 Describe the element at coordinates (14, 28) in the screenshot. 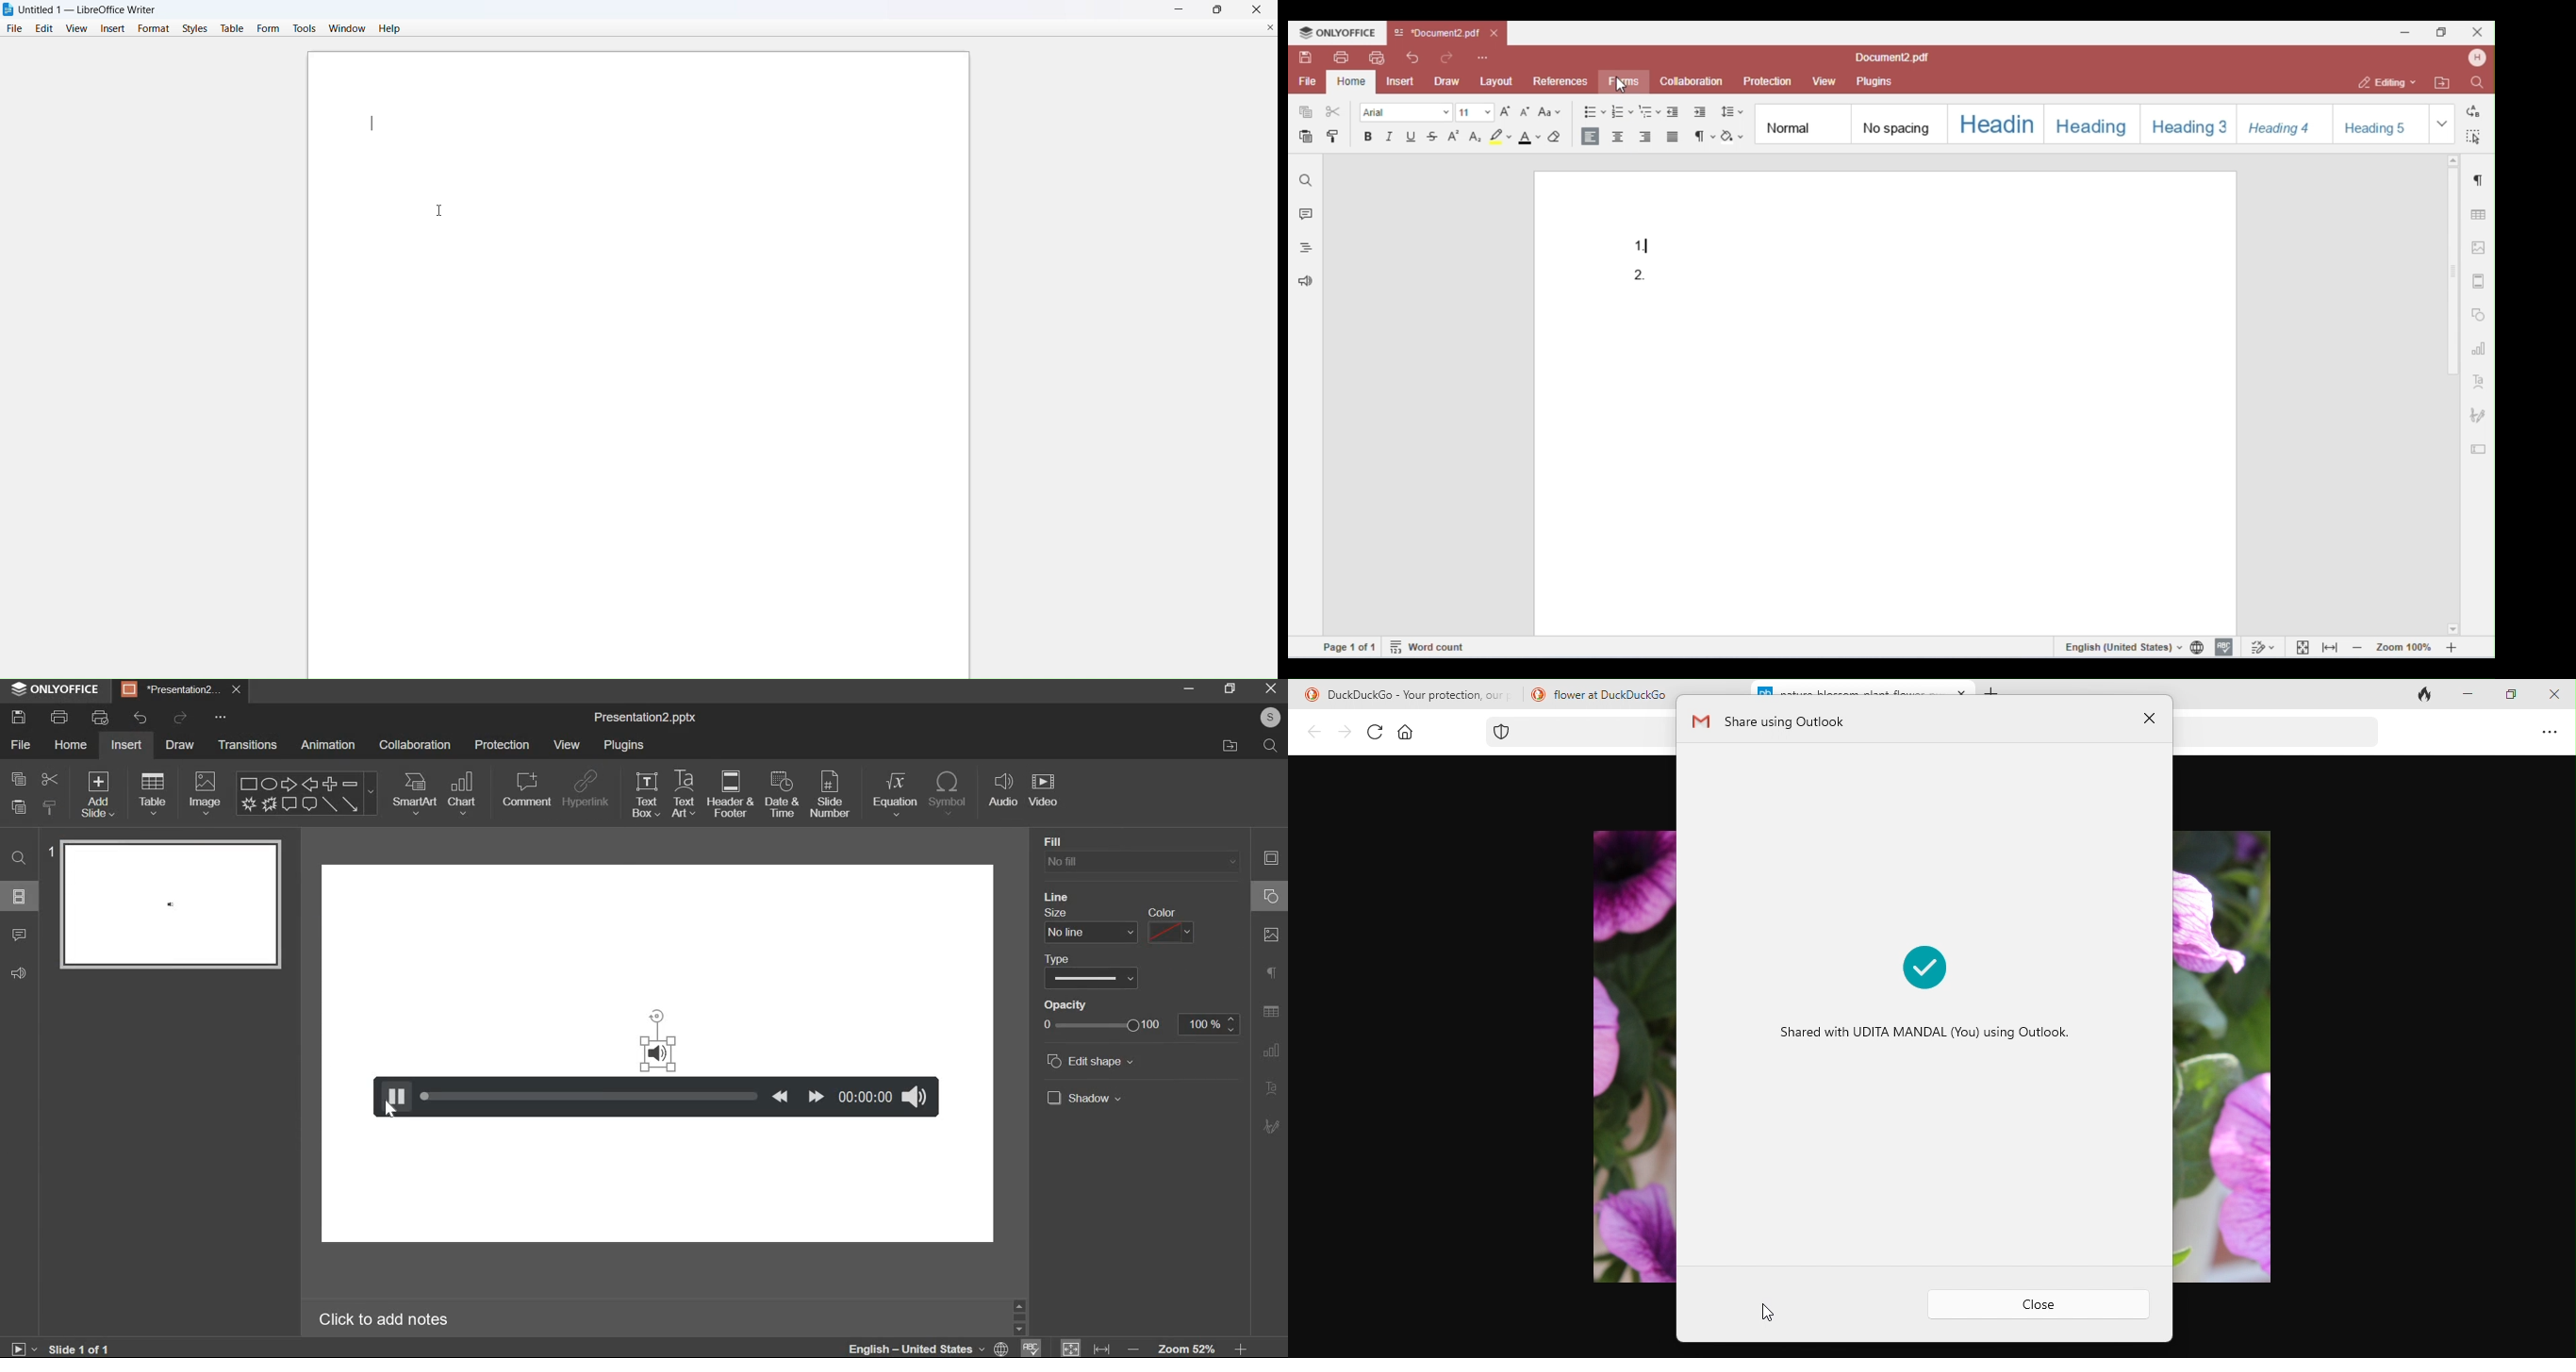

I see `file` at that location.